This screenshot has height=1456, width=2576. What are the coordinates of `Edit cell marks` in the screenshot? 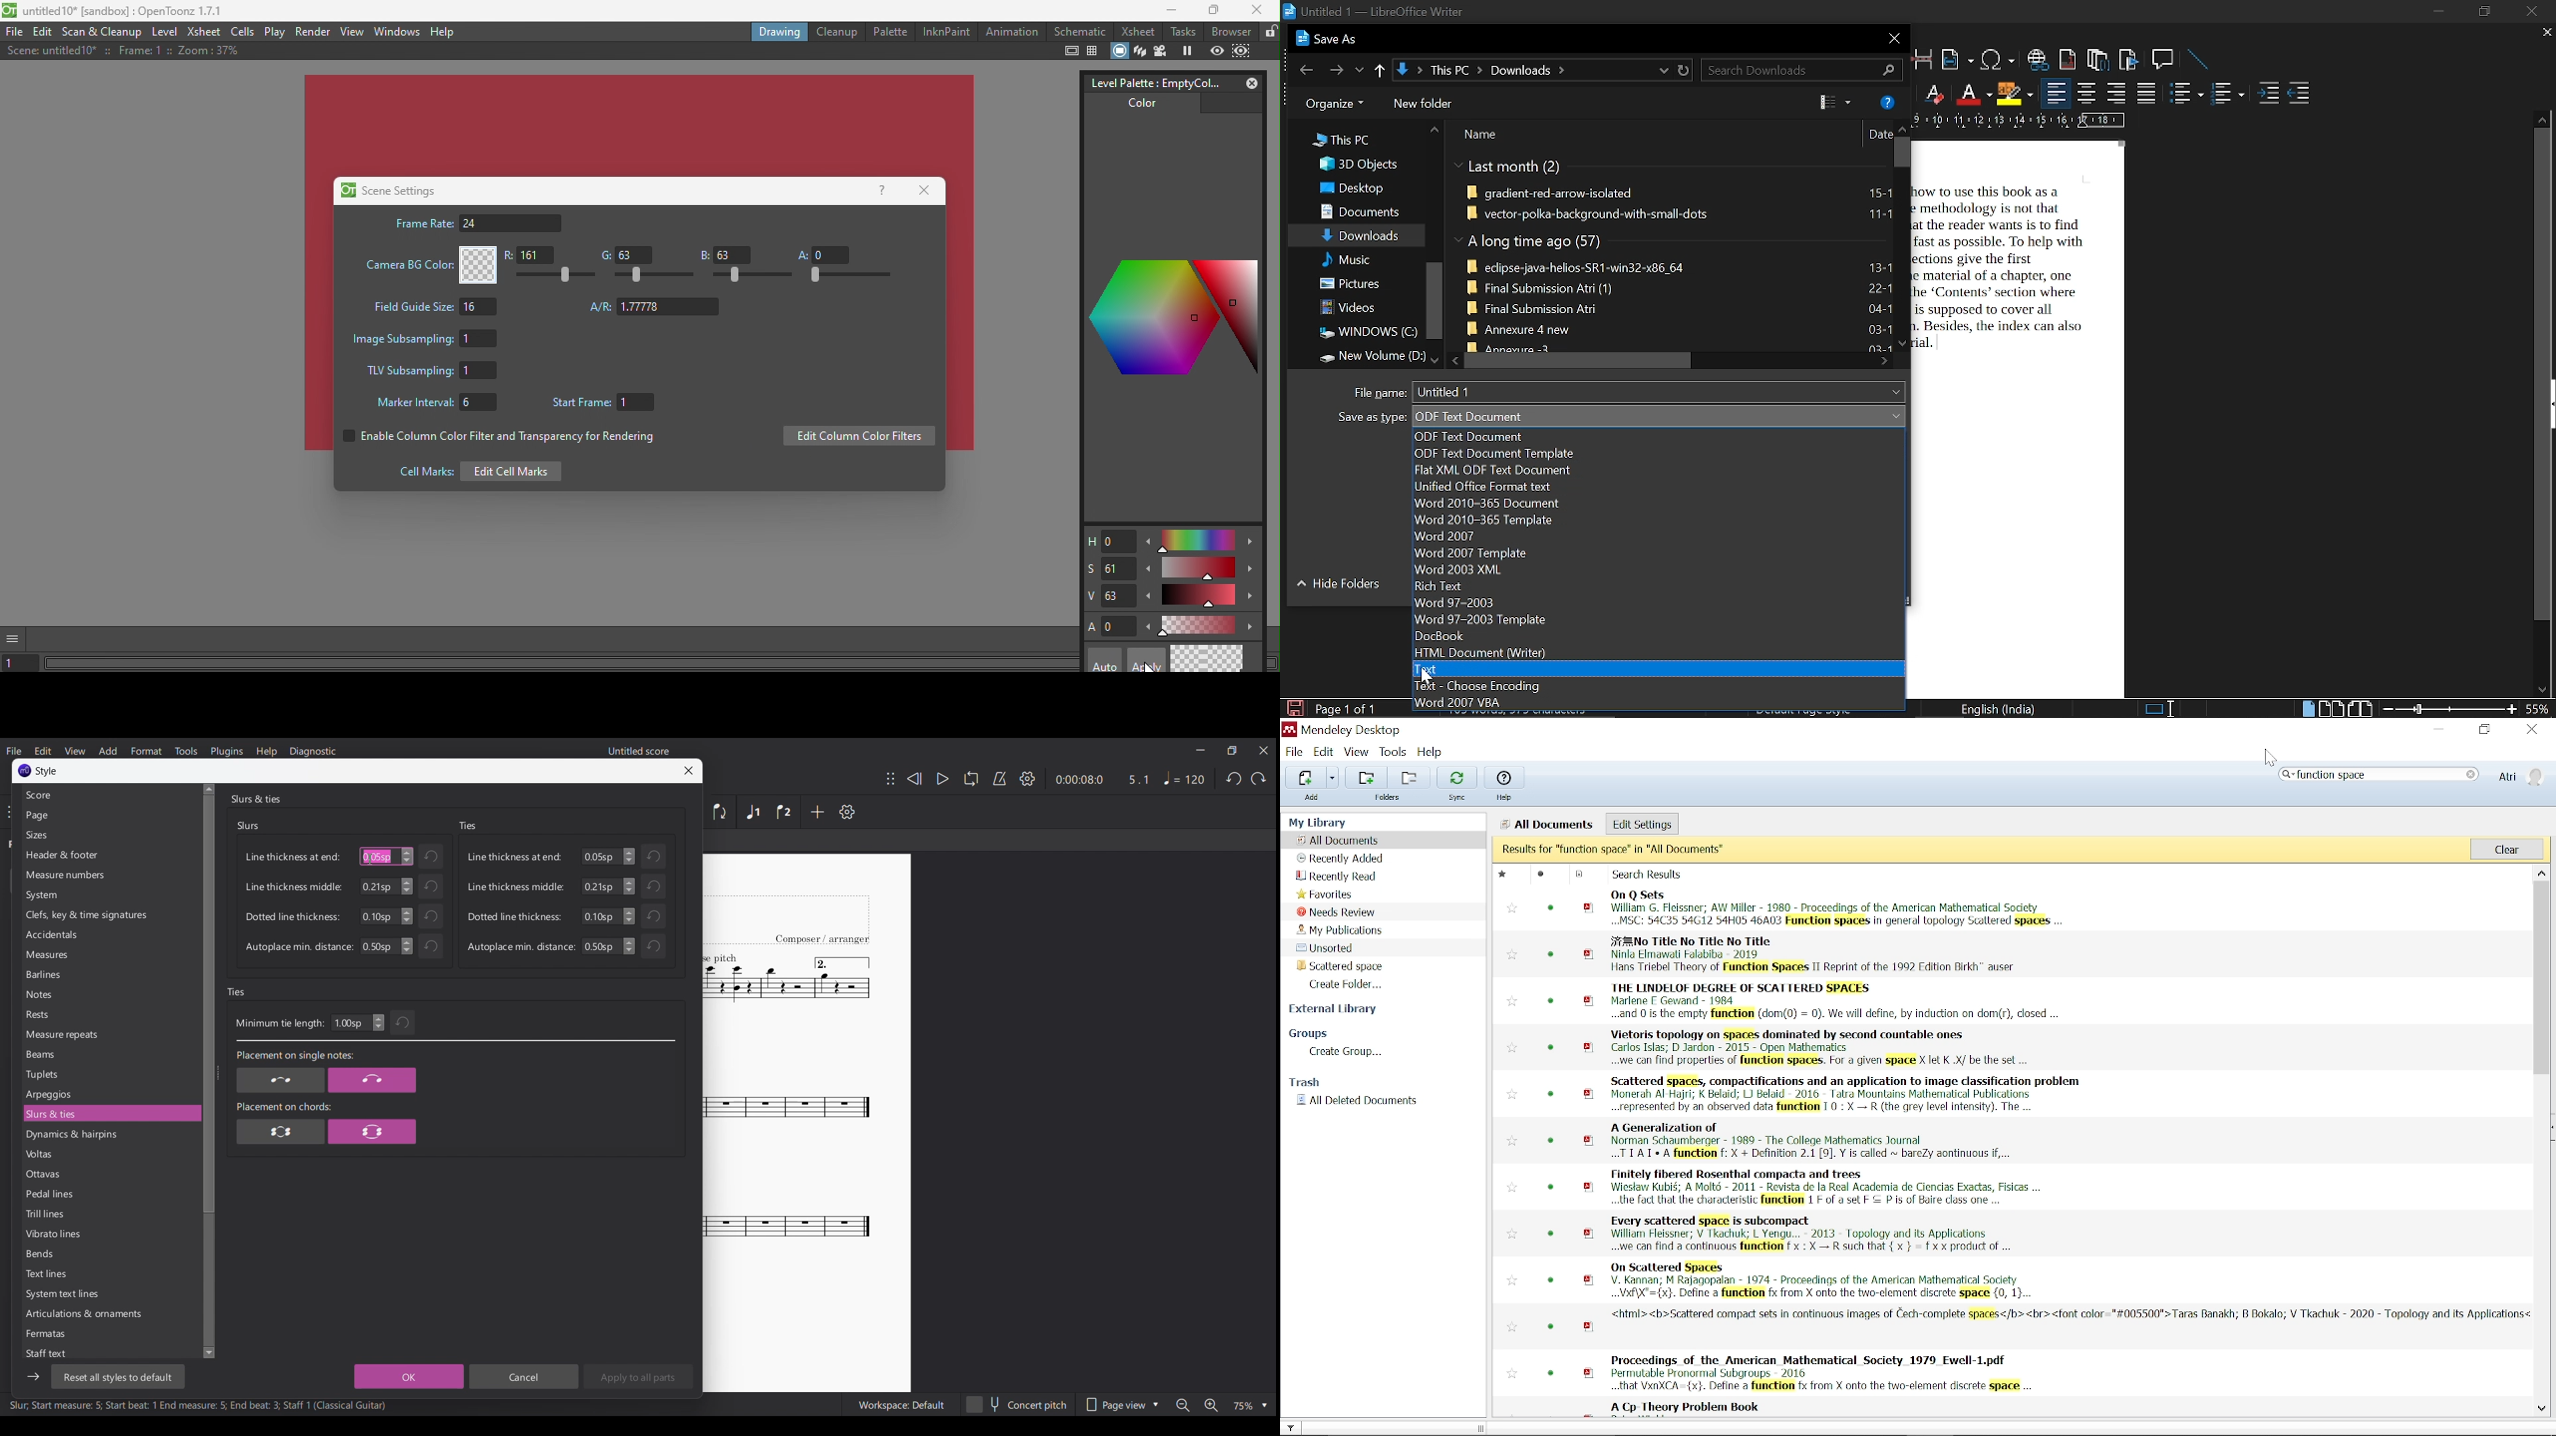 It's located at (474, 471).